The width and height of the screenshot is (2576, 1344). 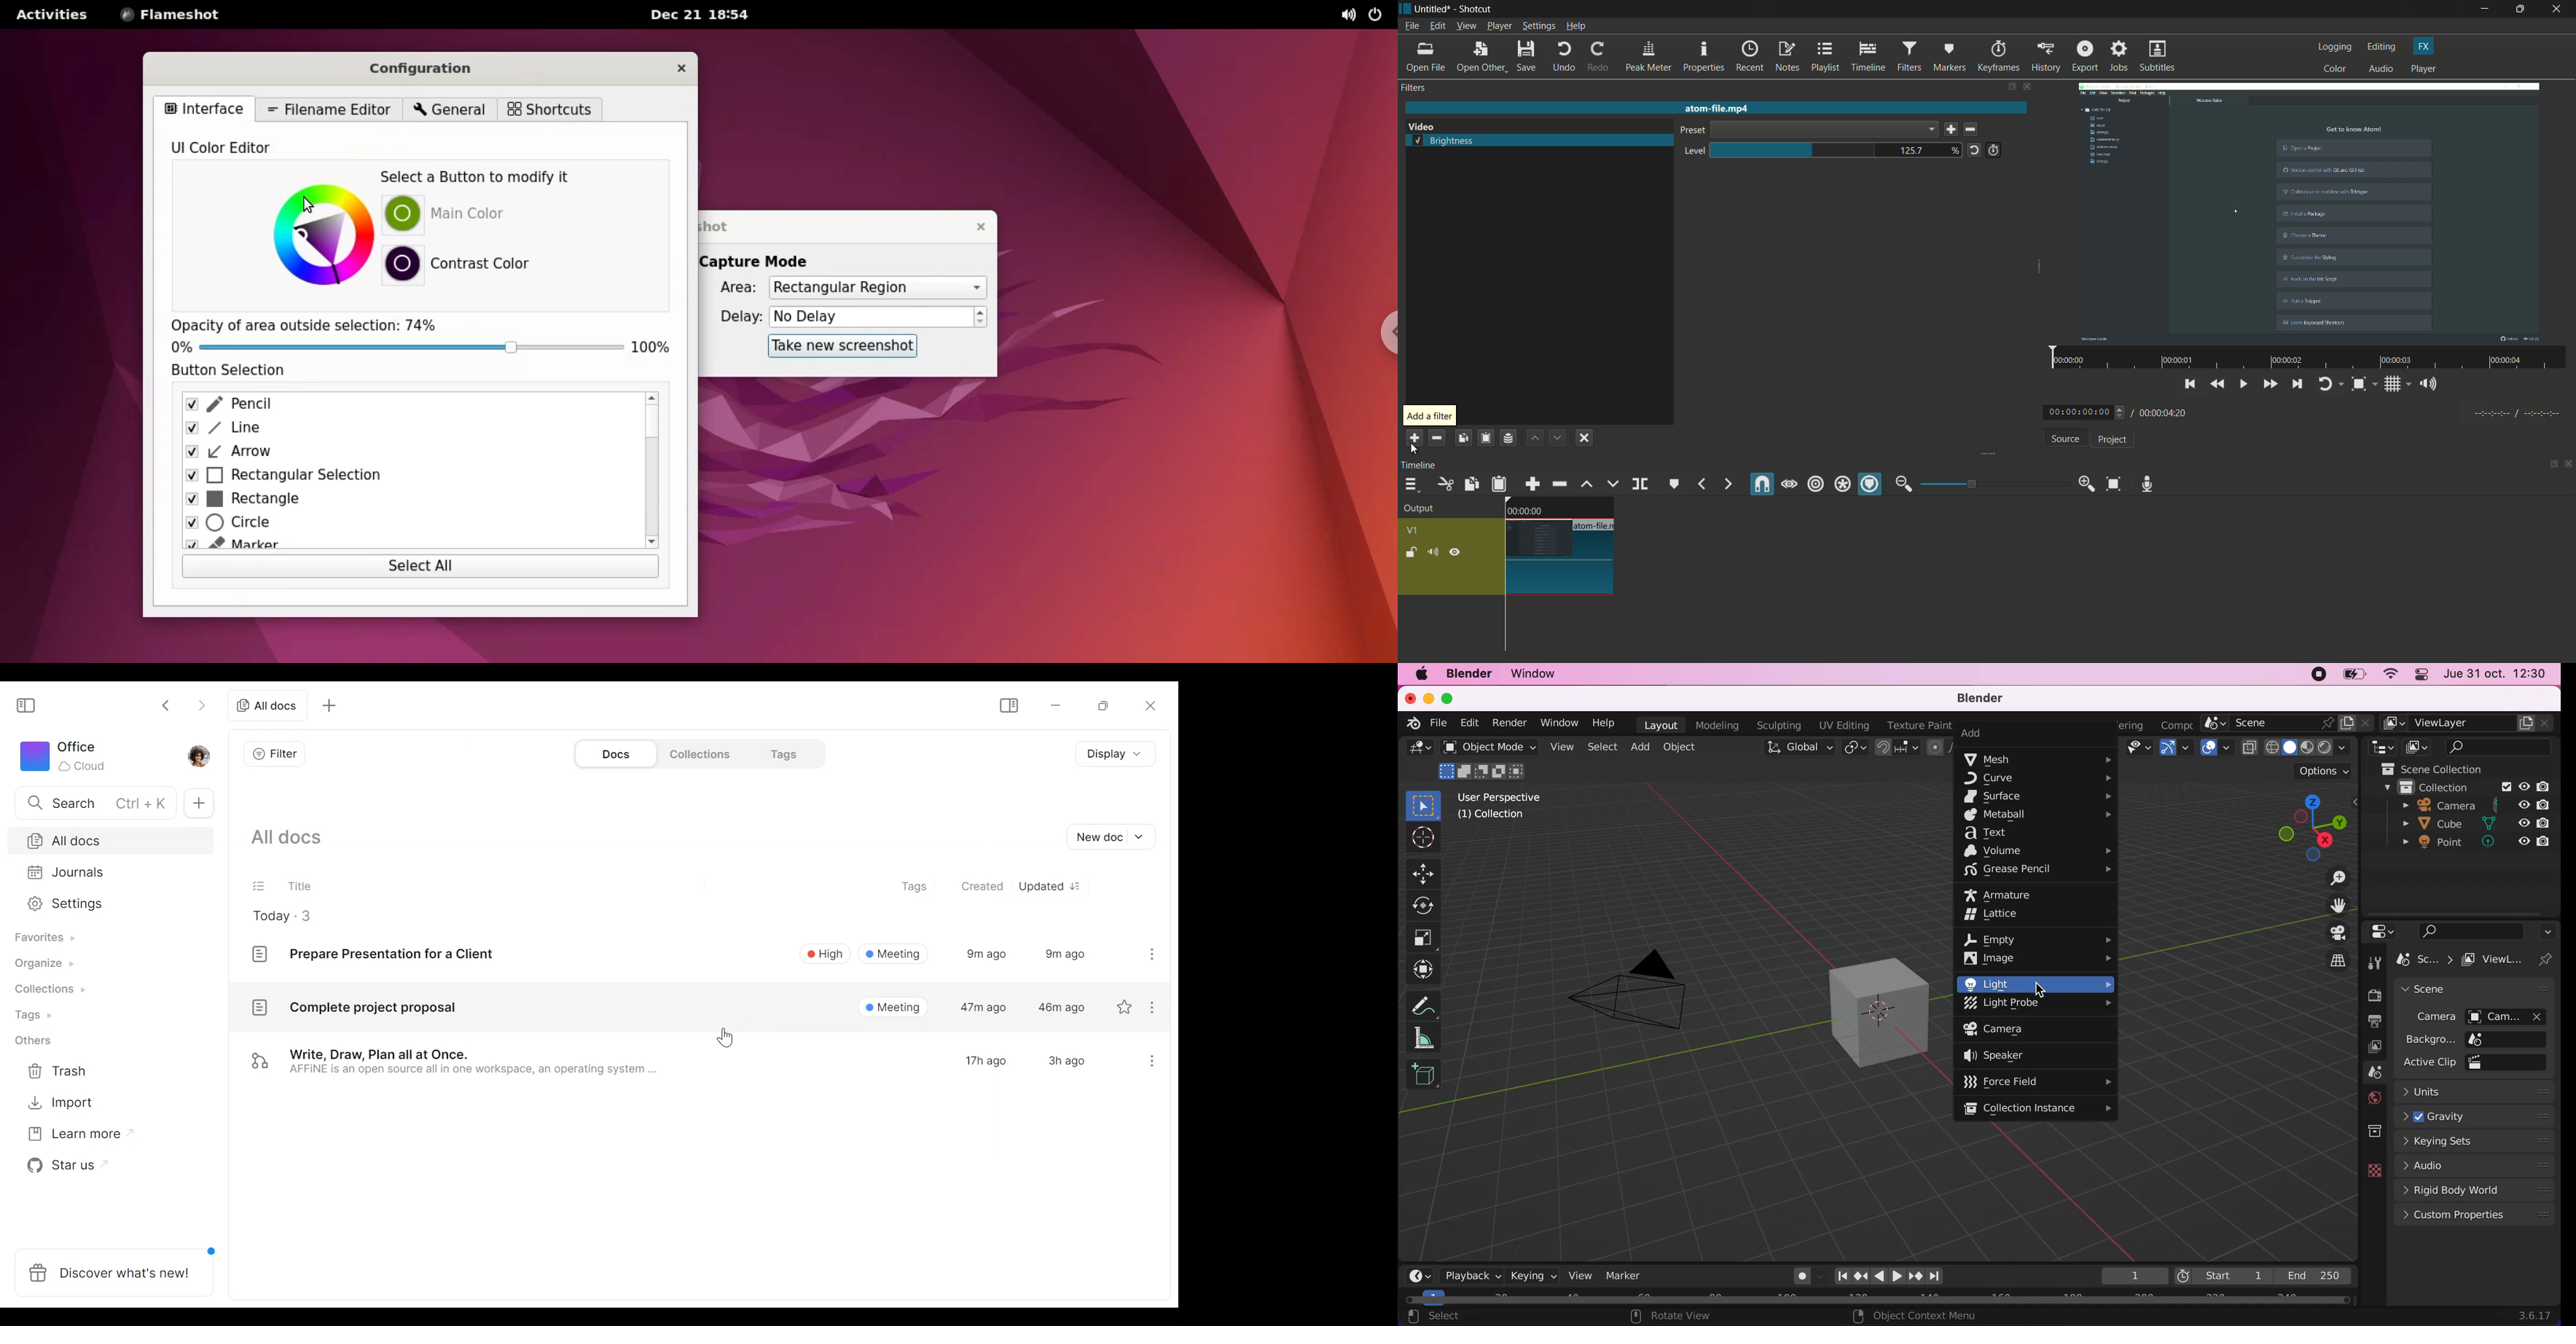 What do you see at coordinates (1421, 127) in the screenshot?
I see `video` at bounding box center [1421, 127].